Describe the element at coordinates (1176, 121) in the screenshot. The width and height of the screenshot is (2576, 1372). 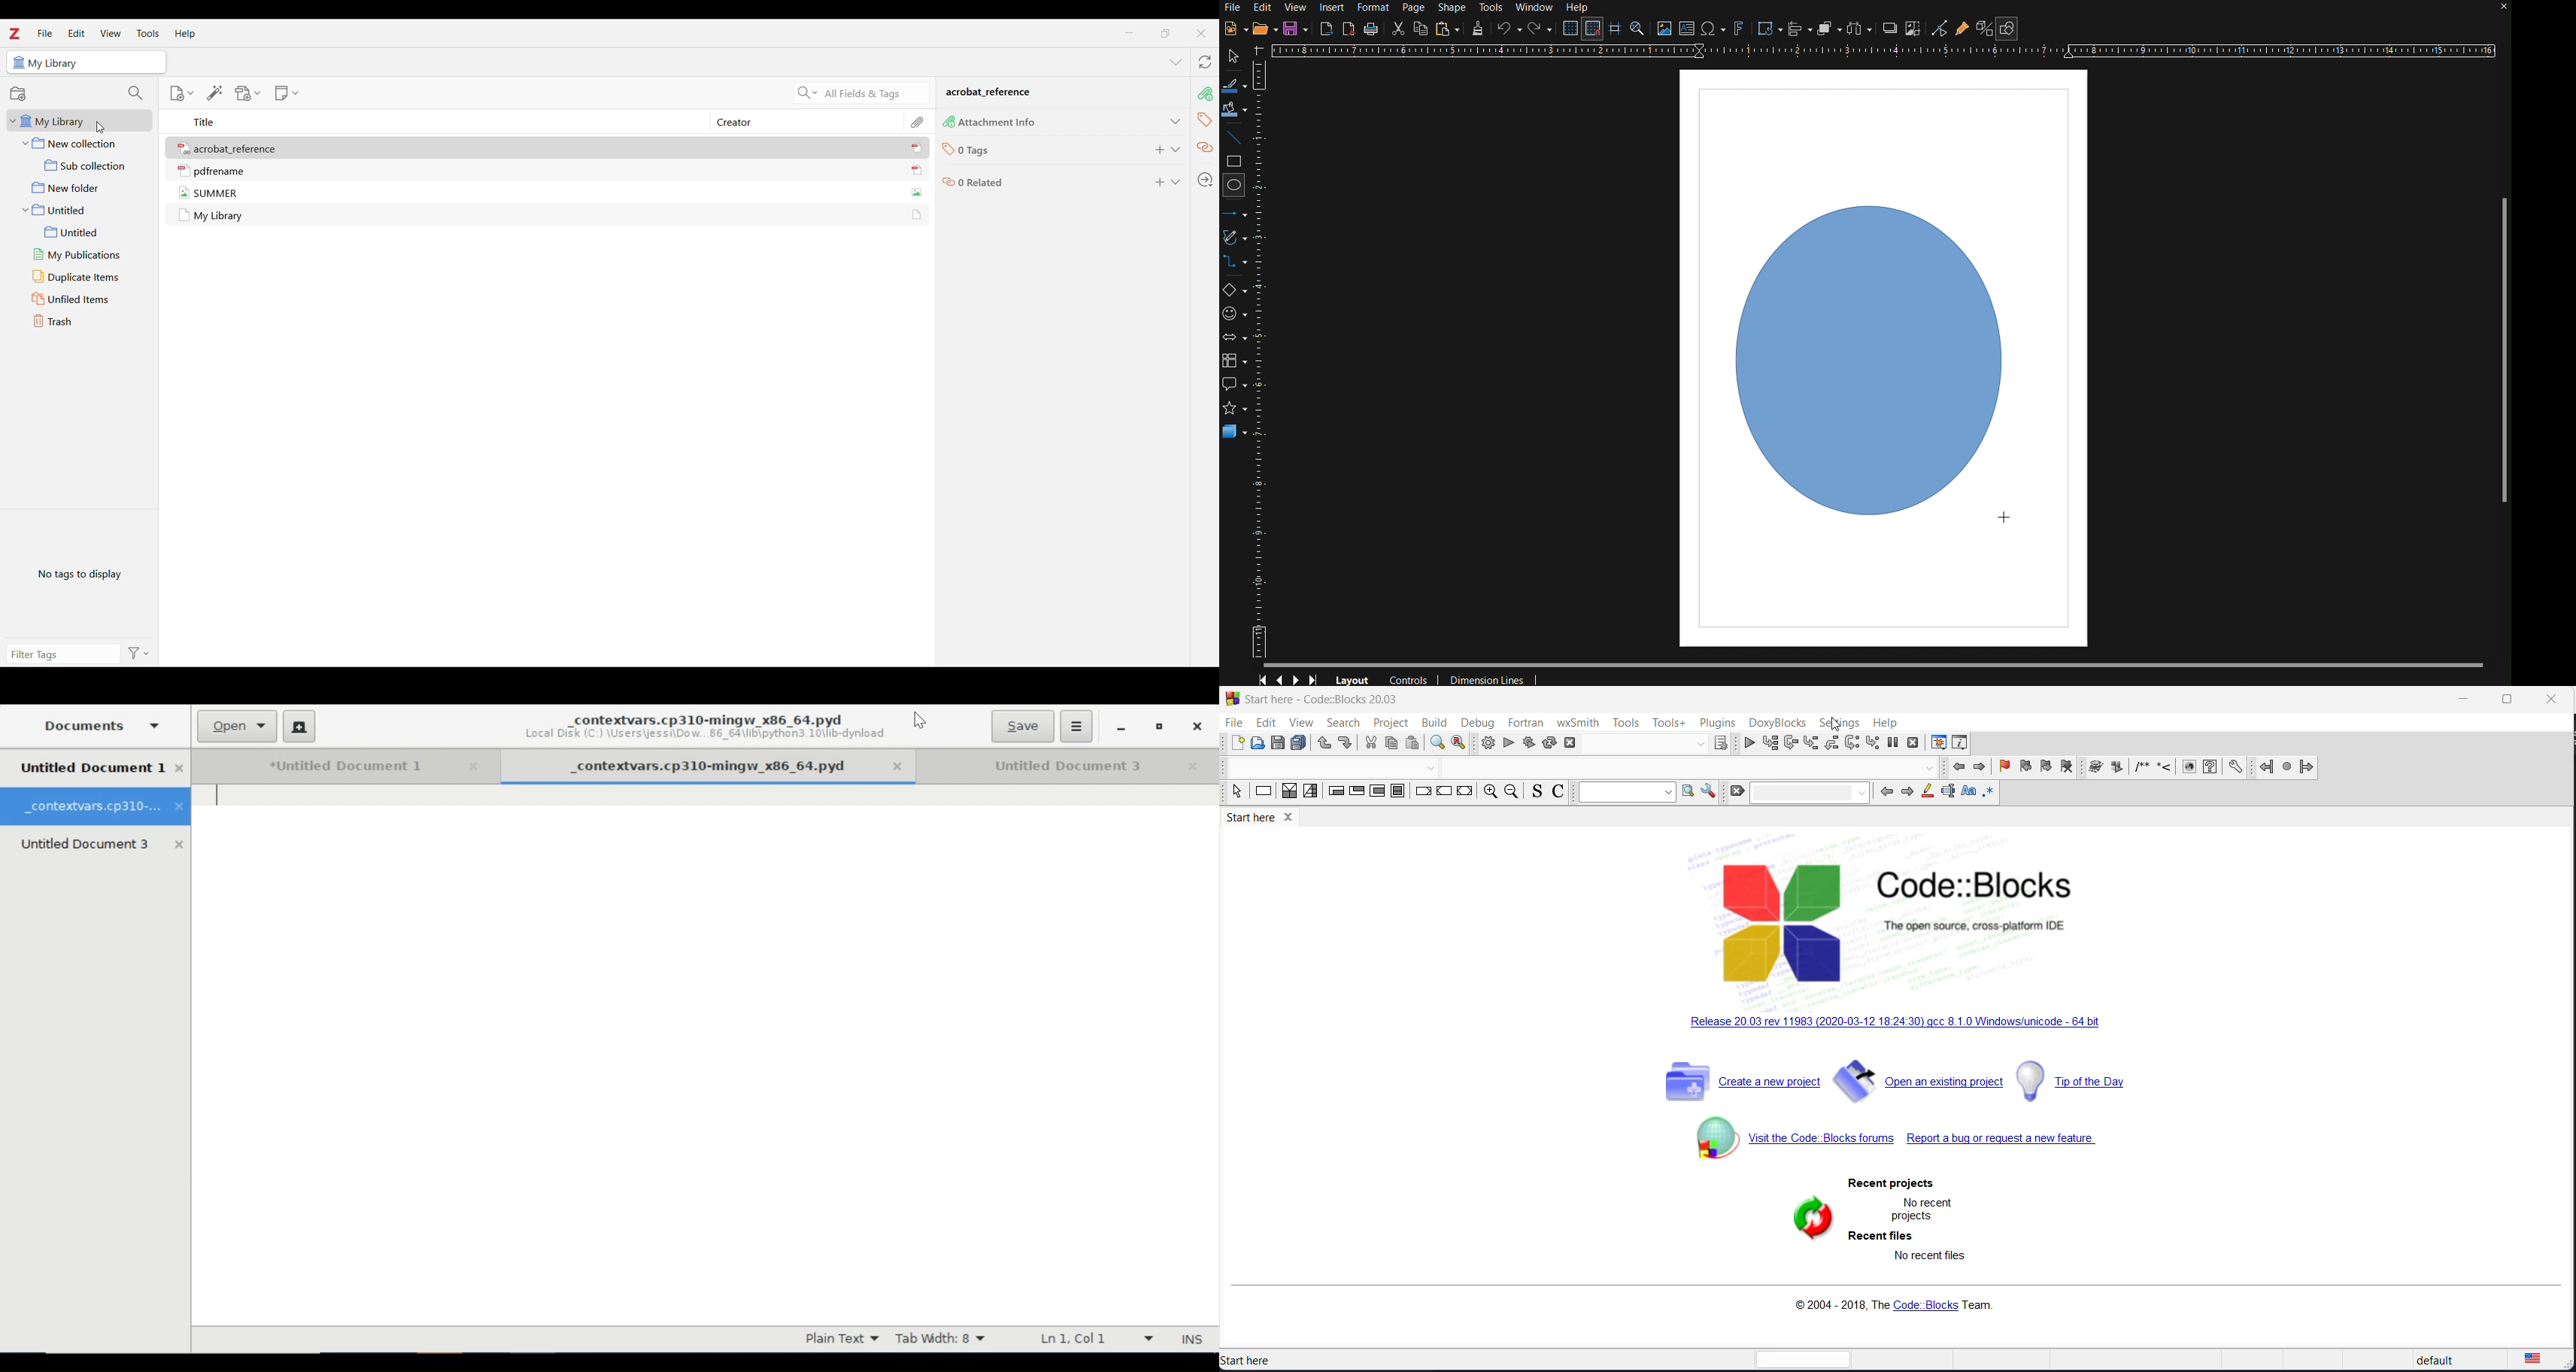
I see `Expand attachment info` at that location.